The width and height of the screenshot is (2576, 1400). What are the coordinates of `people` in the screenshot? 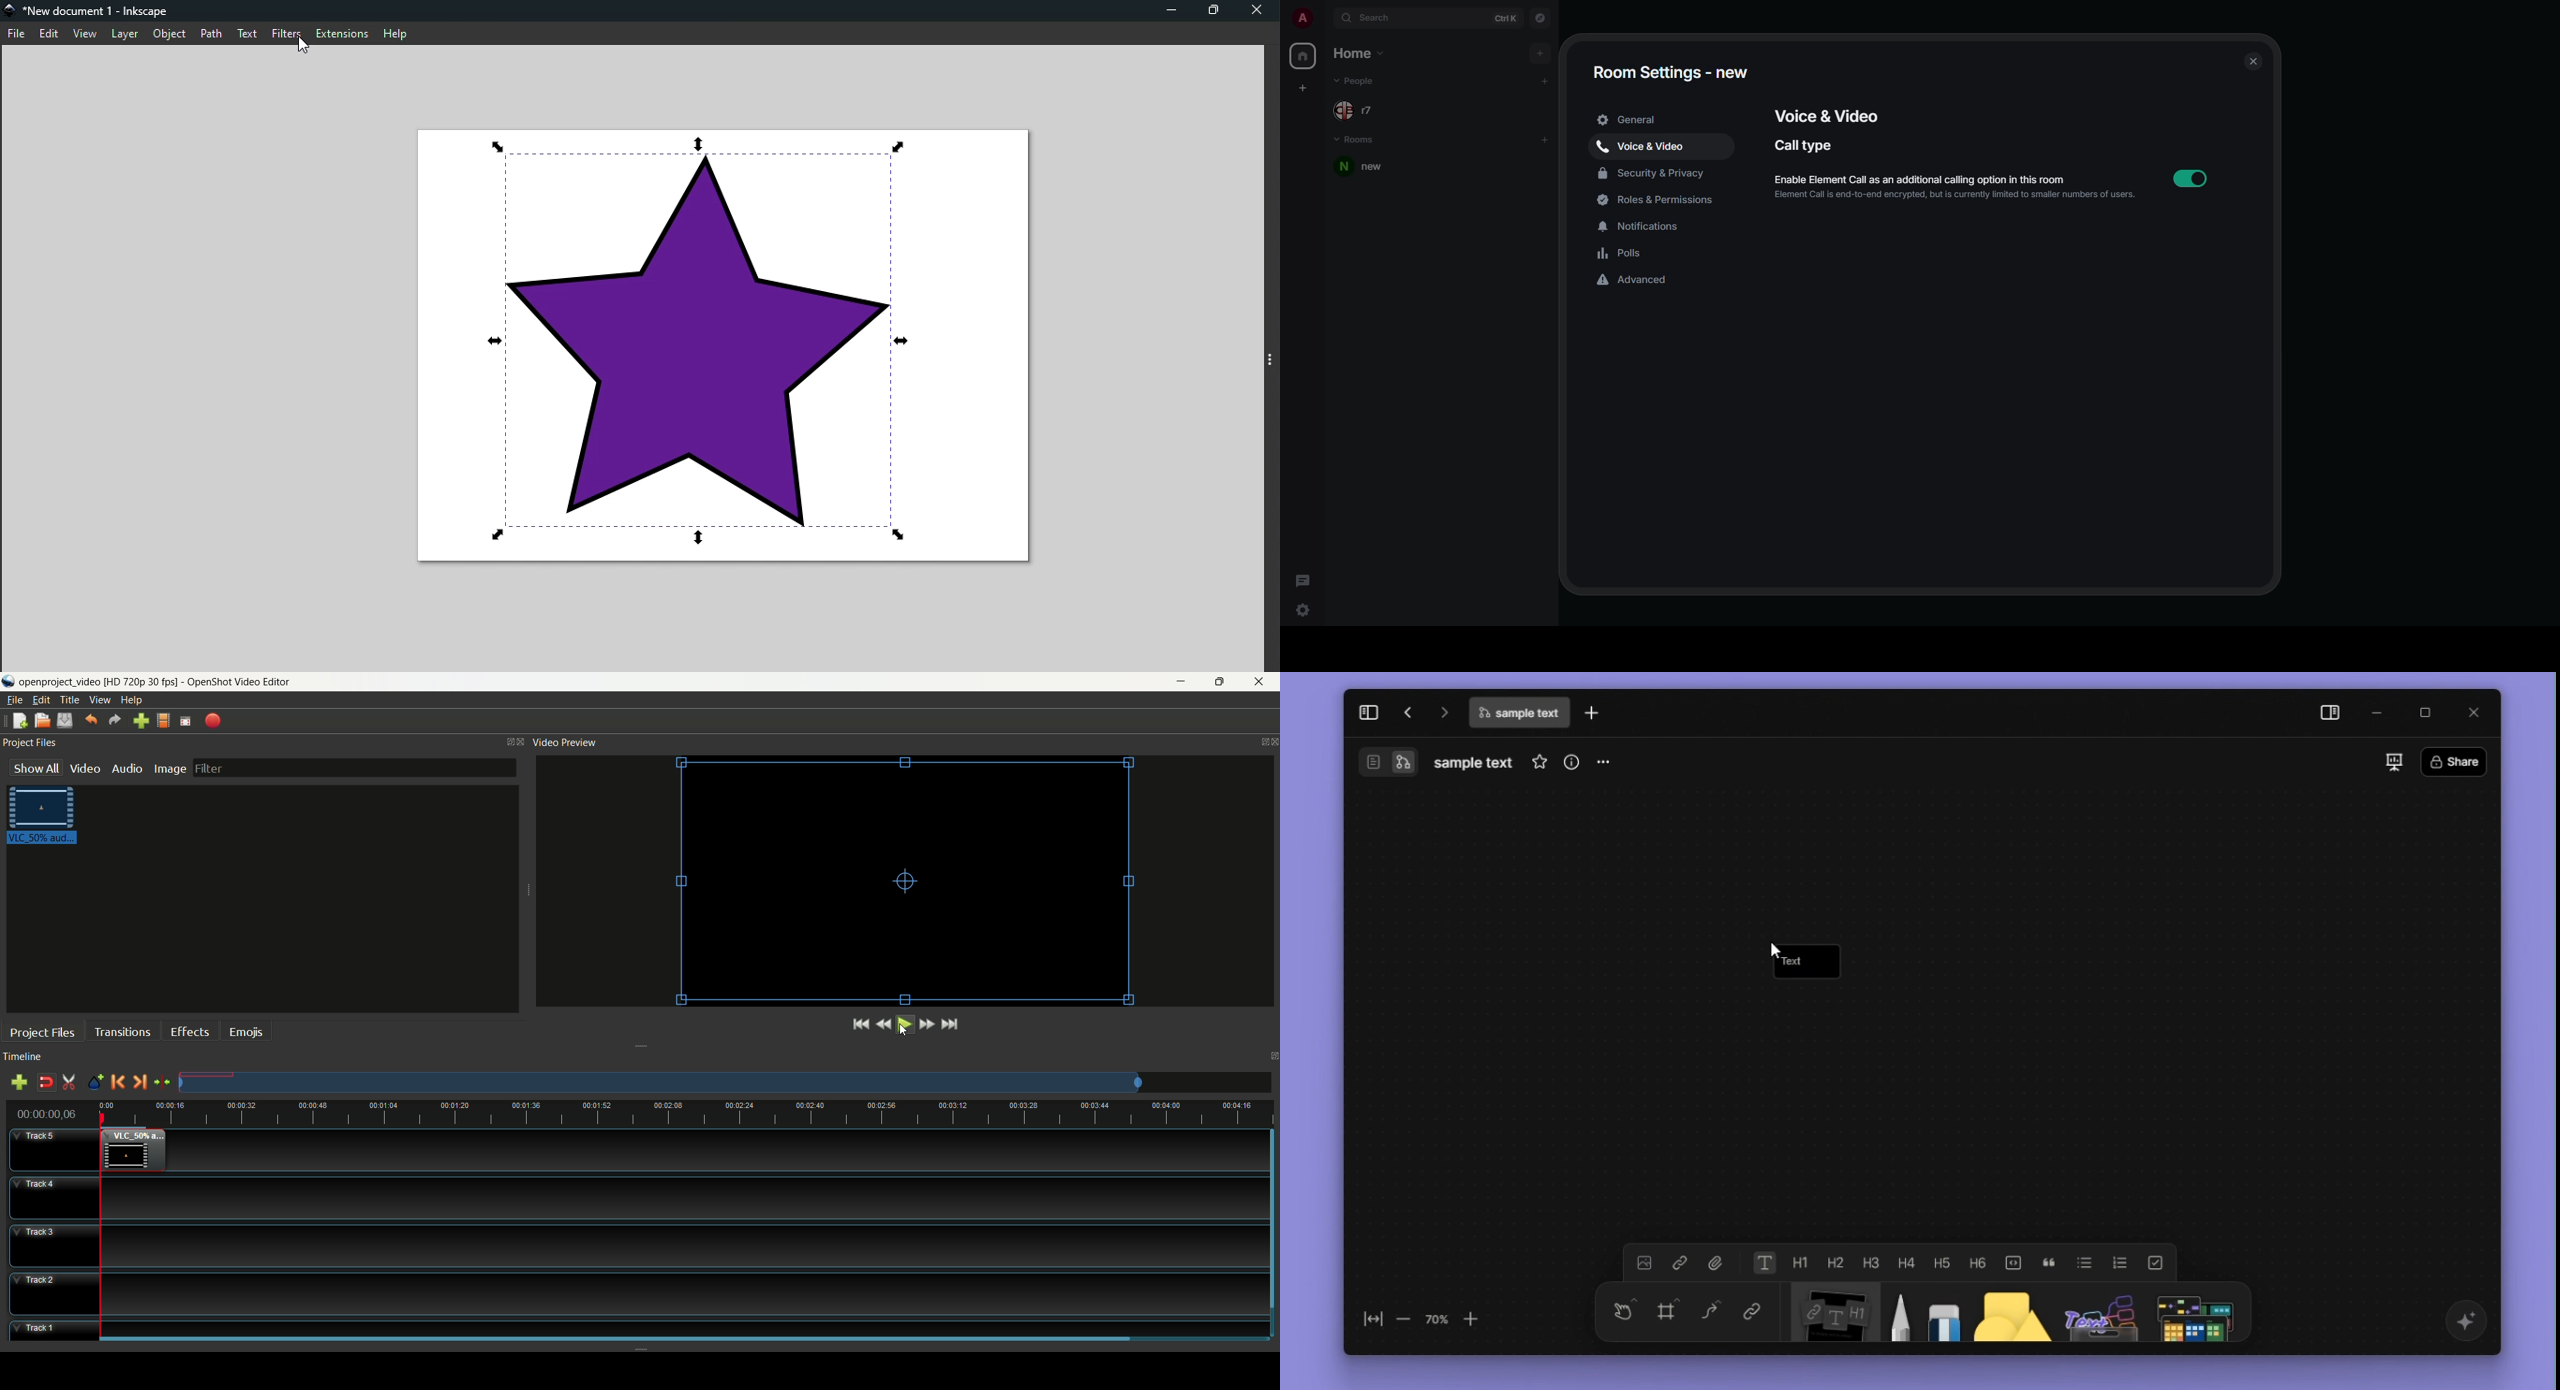 It's located at (1357, 107).